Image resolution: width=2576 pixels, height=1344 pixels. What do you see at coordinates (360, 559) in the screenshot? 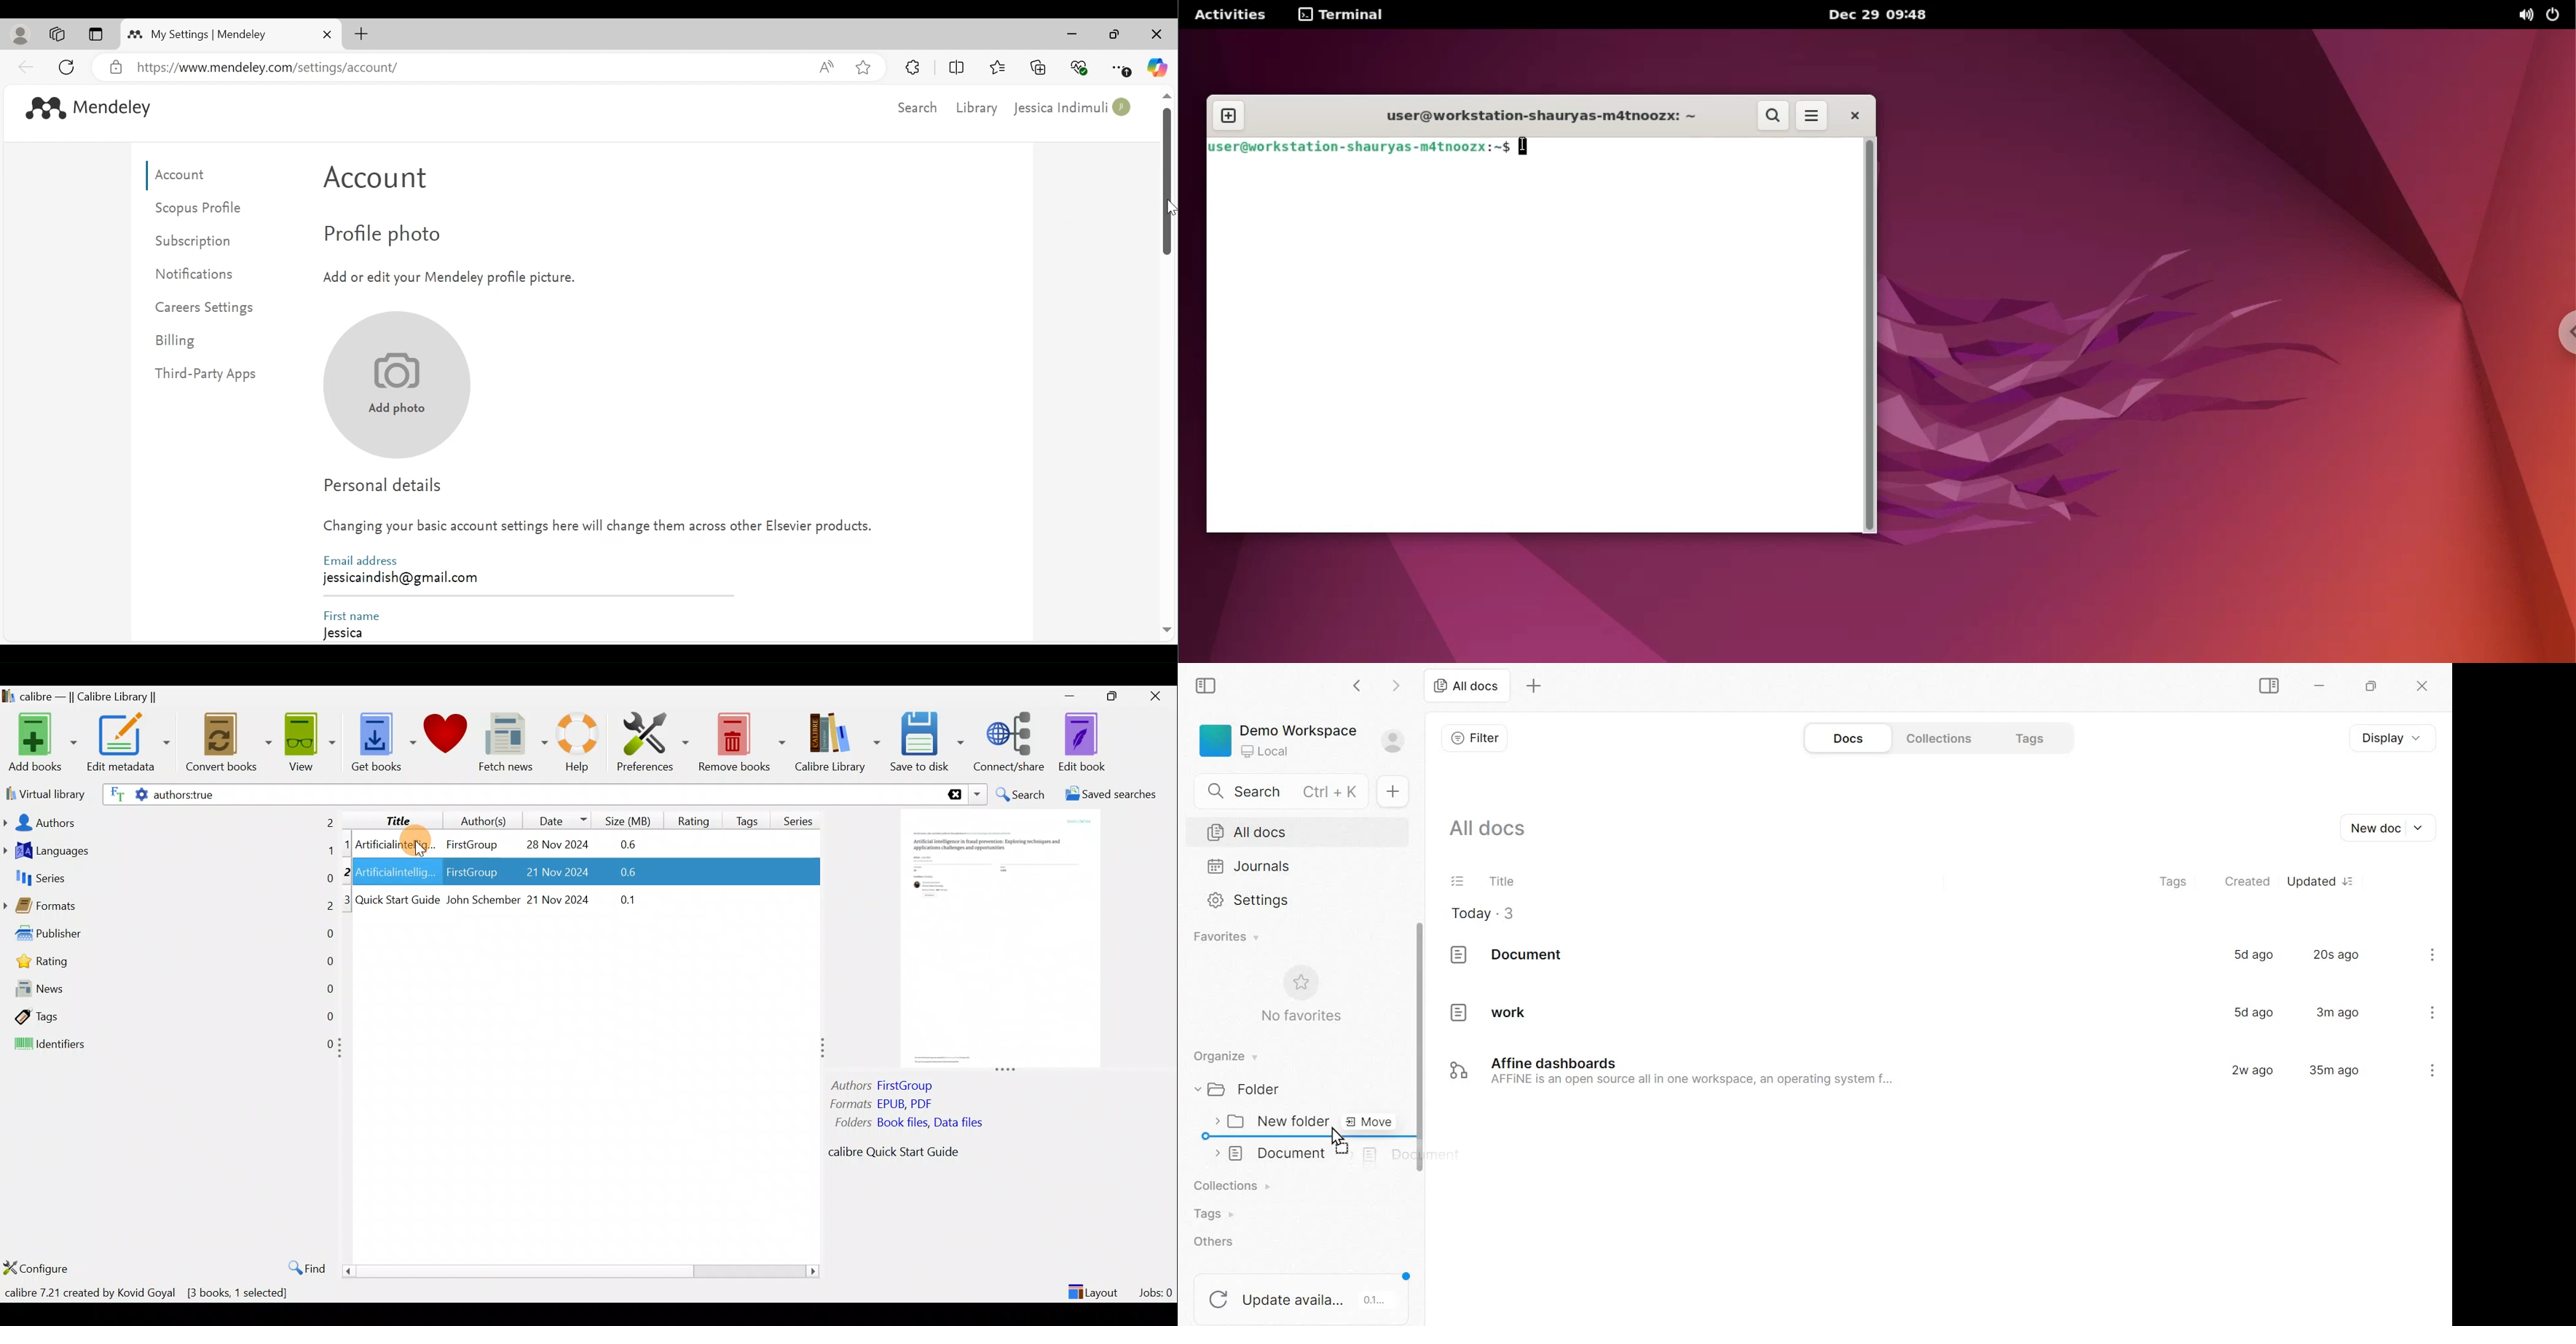
I see `Email Address` at bounding box center [360, 559].